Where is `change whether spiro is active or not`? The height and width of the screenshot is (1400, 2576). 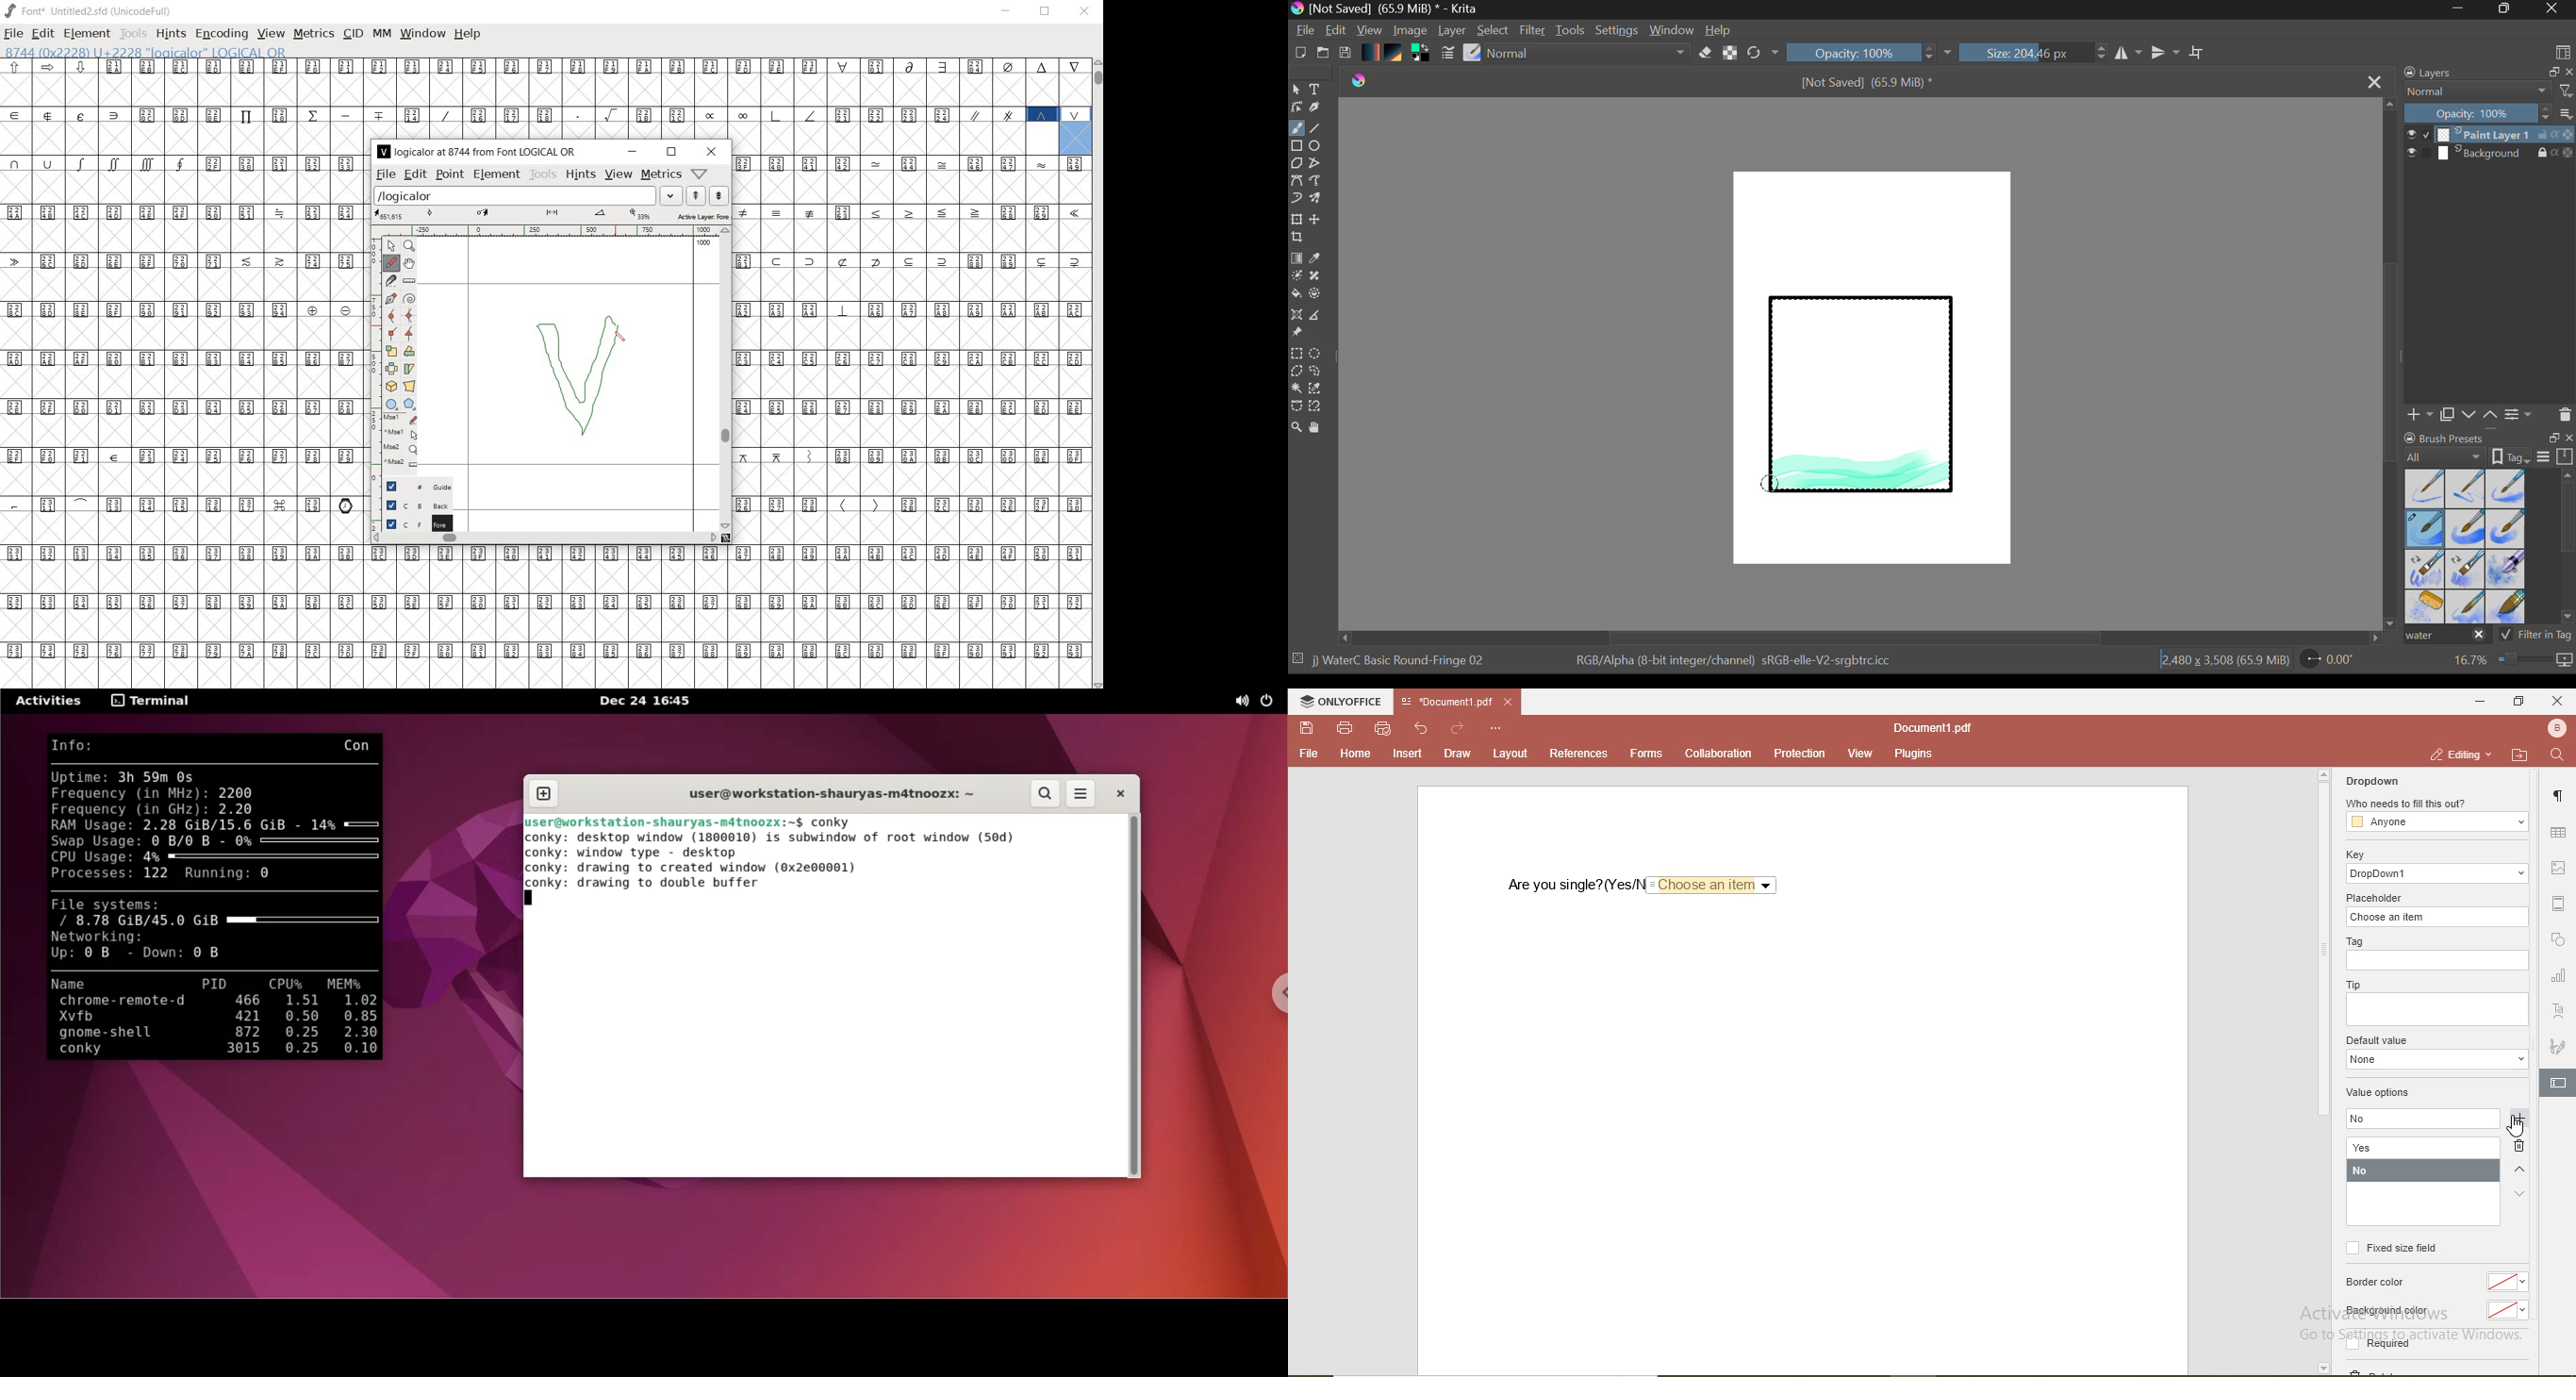
change whether spiro is active or not is located at coordinates (407, 298).